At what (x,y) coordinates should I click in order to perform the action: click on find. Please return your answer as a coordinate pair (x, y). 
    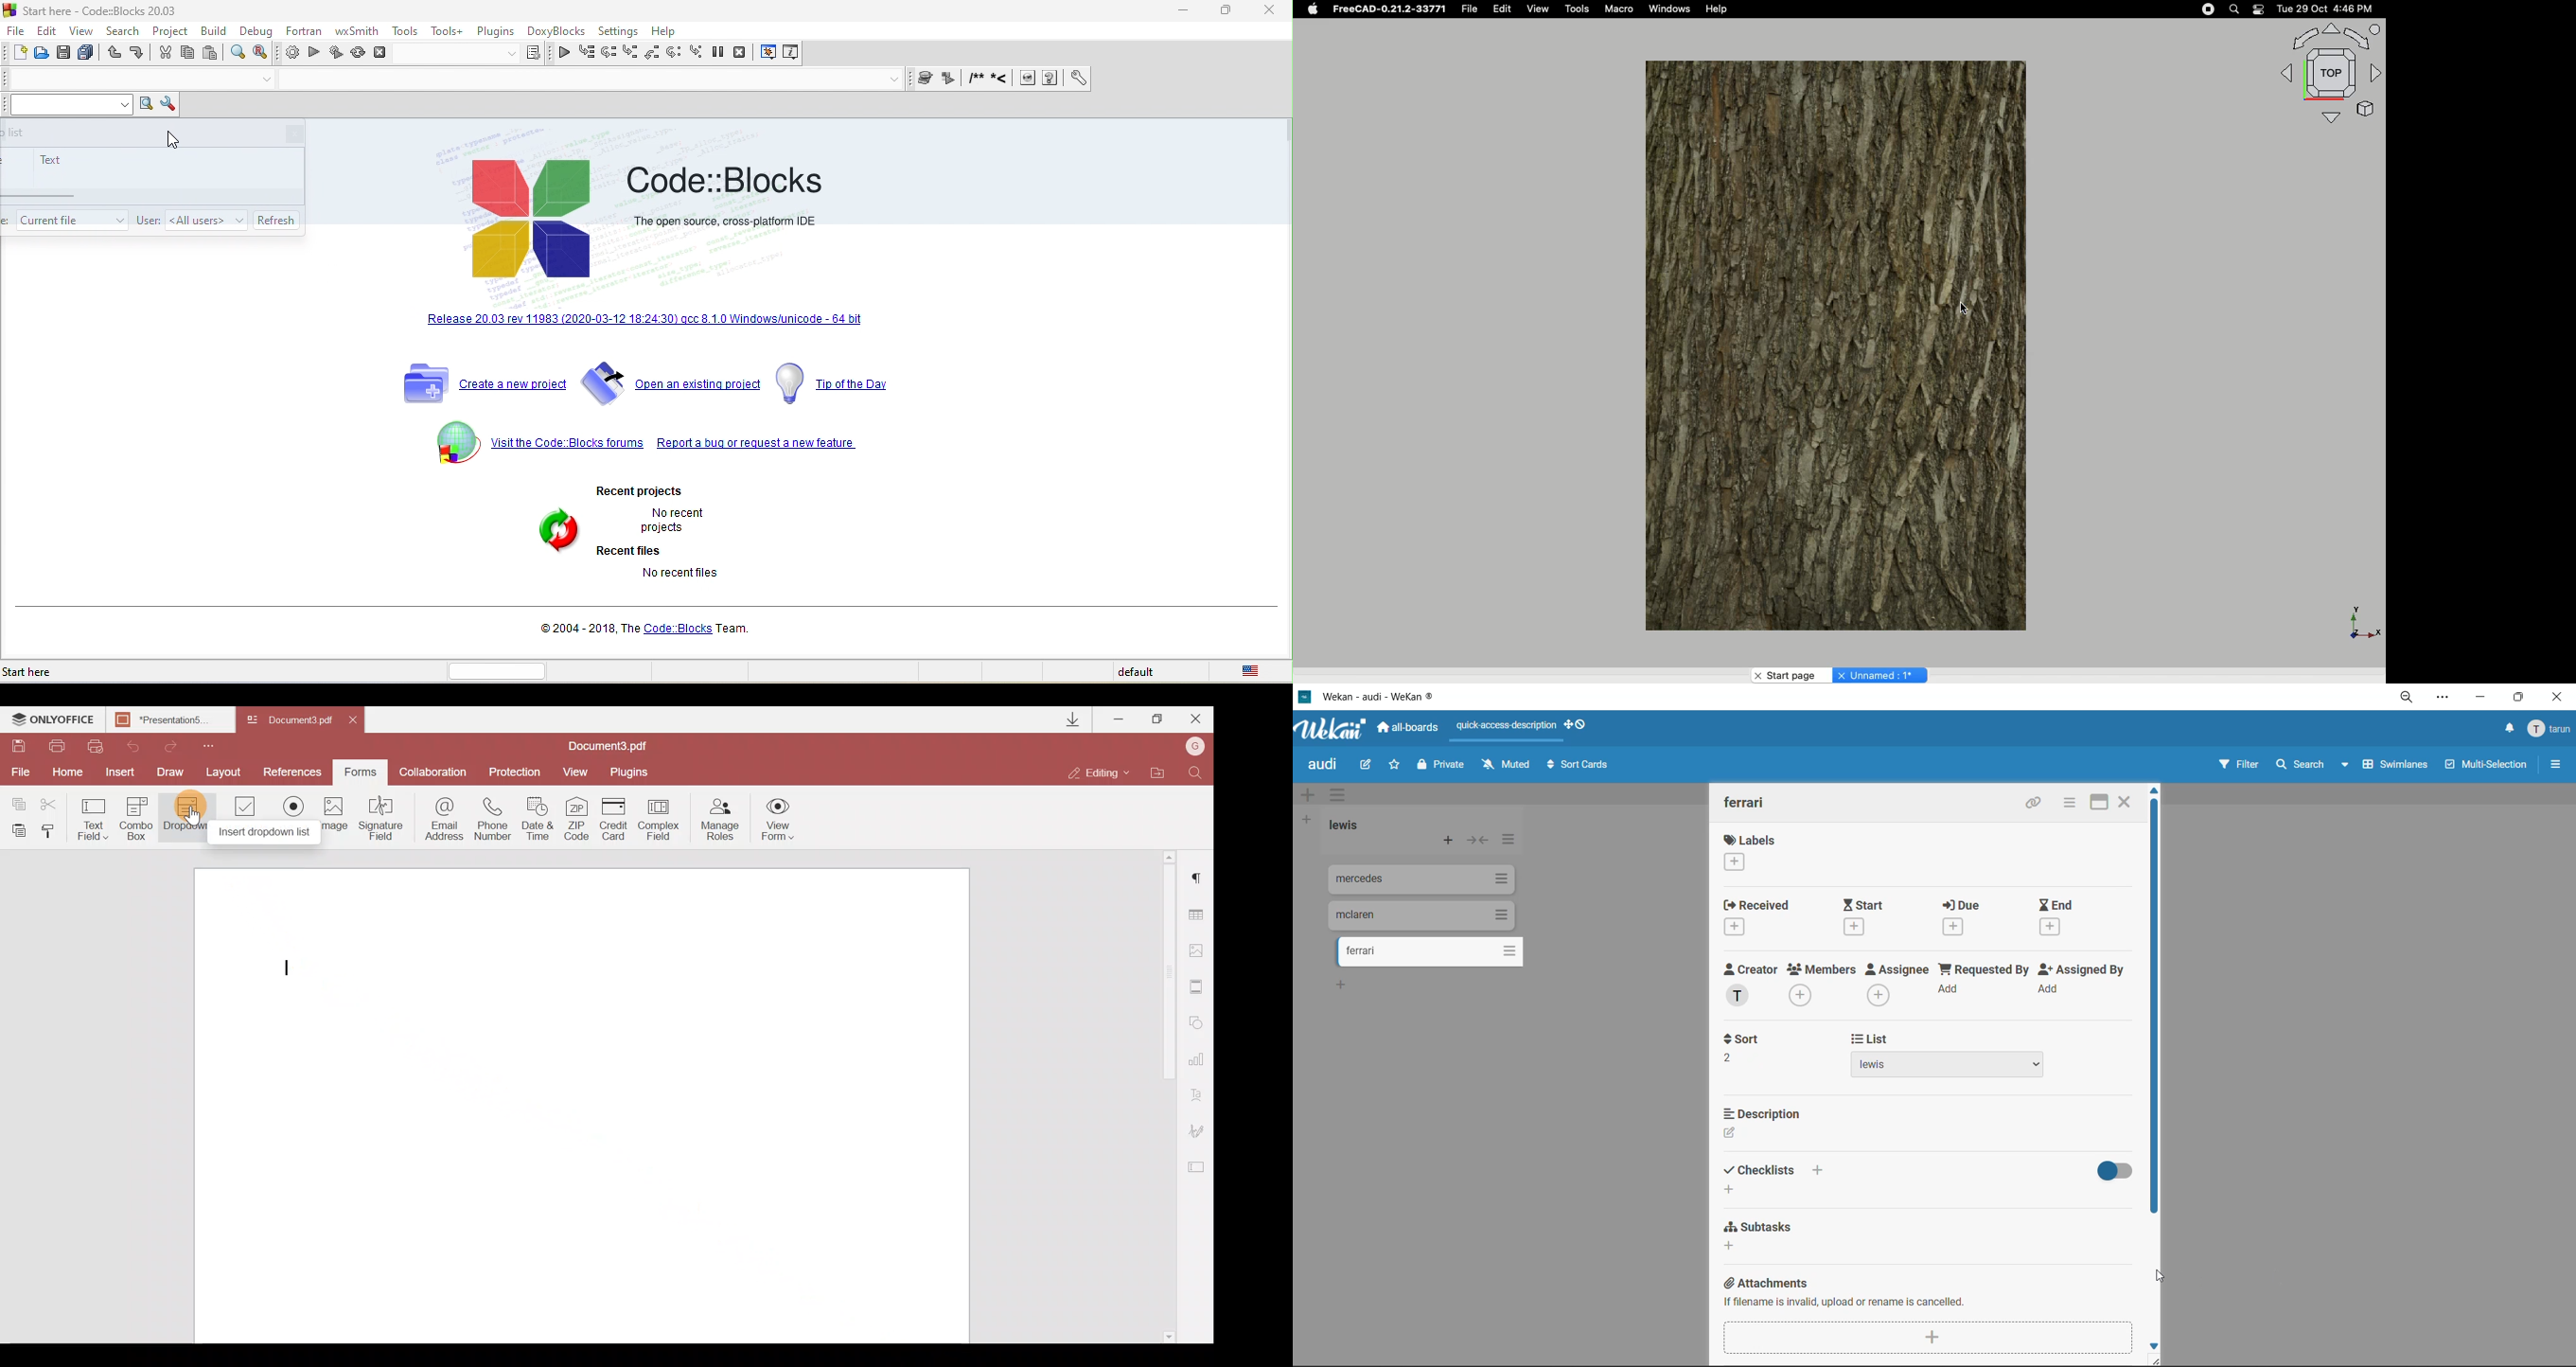
    Looking at the image, I should click on (239, 54).